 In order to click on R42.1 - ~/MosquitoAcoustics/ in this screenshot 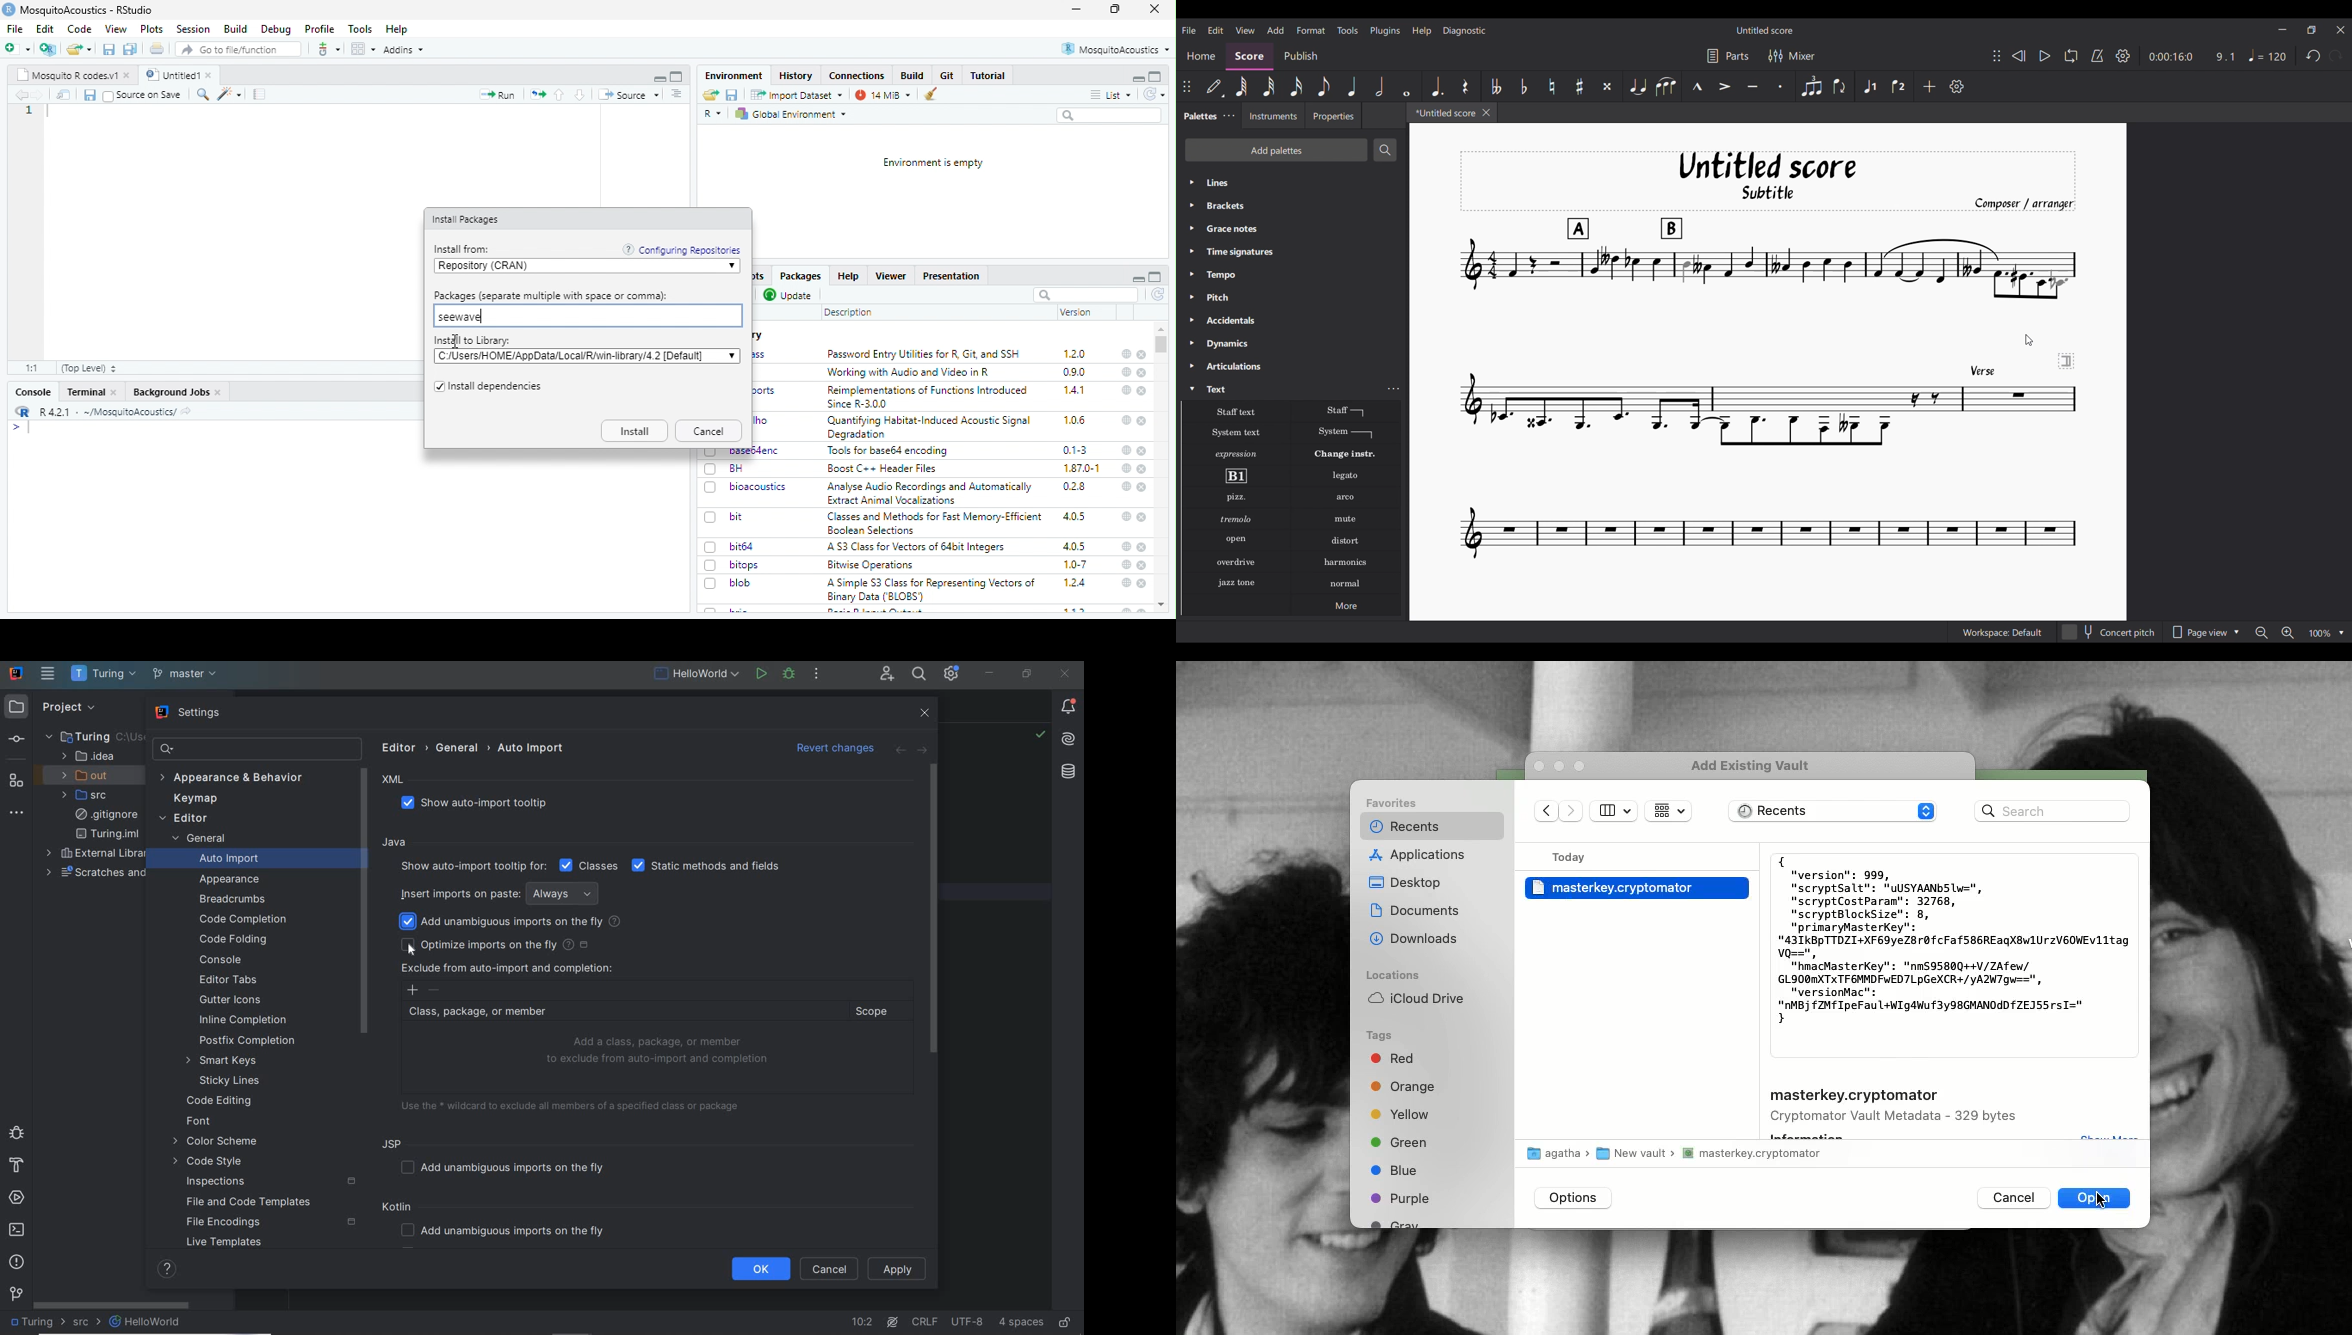, I will do `click(106, 412)`.